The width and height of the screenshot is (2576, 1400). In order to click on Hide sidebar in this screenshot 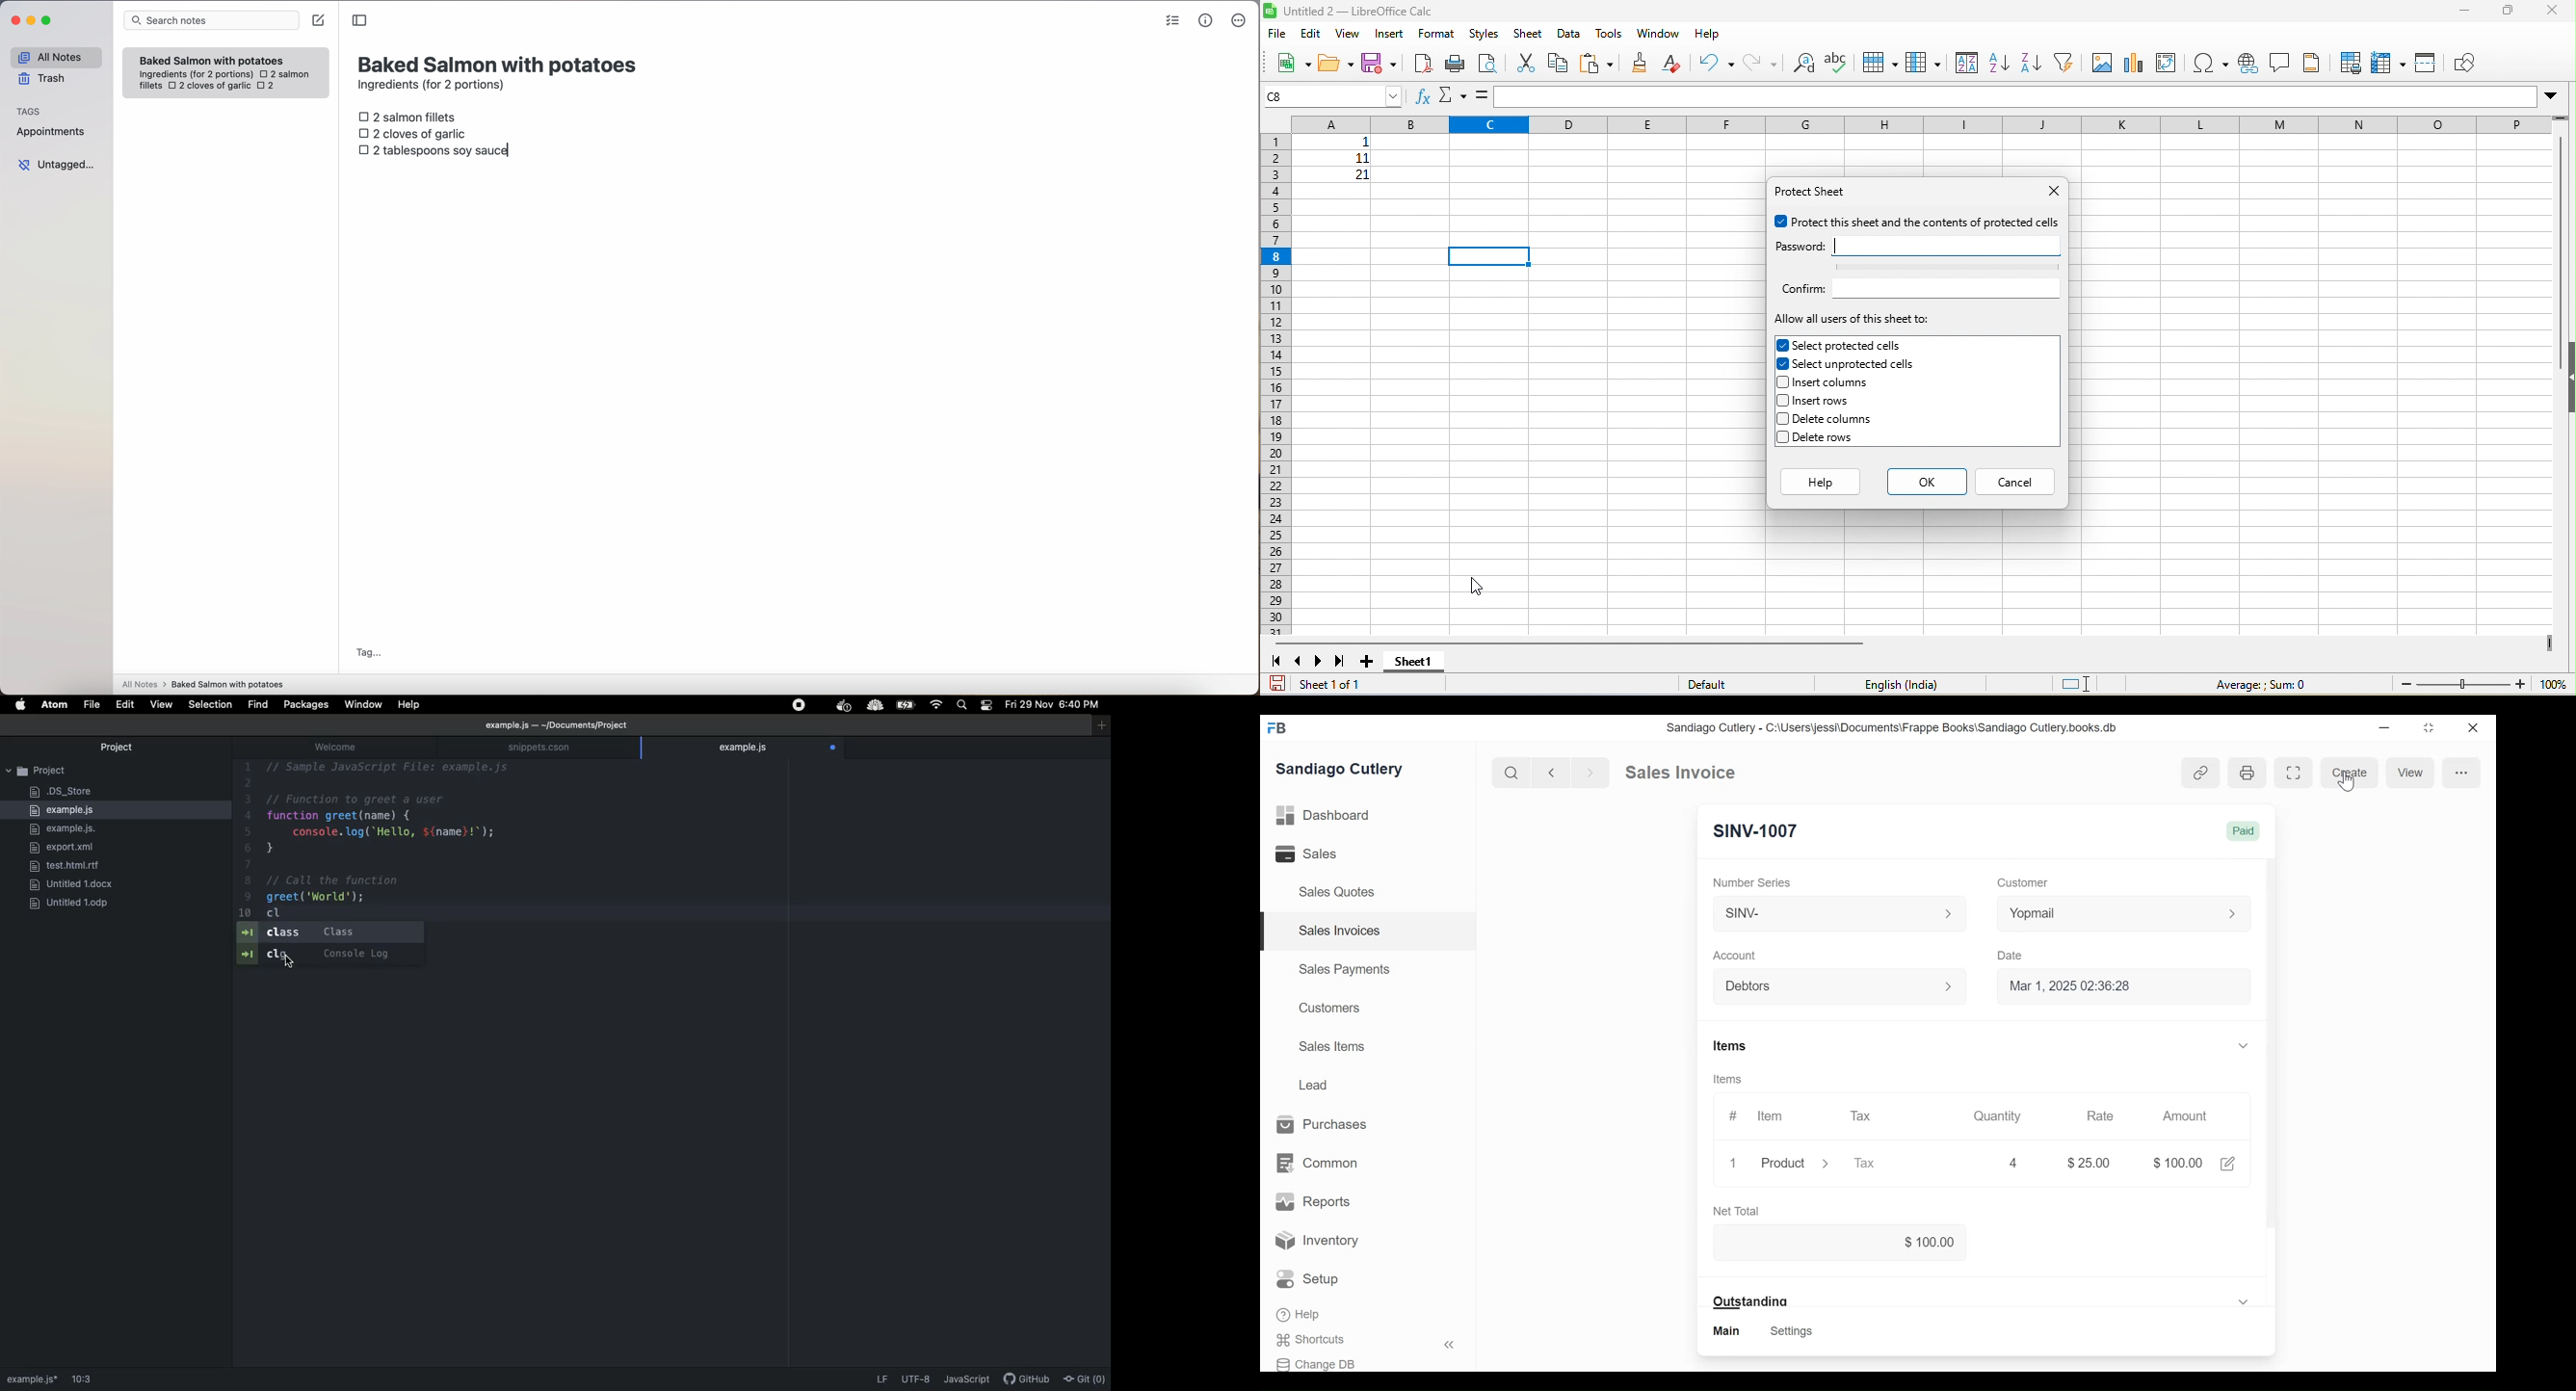, I will do `click(1450, 1345)`.